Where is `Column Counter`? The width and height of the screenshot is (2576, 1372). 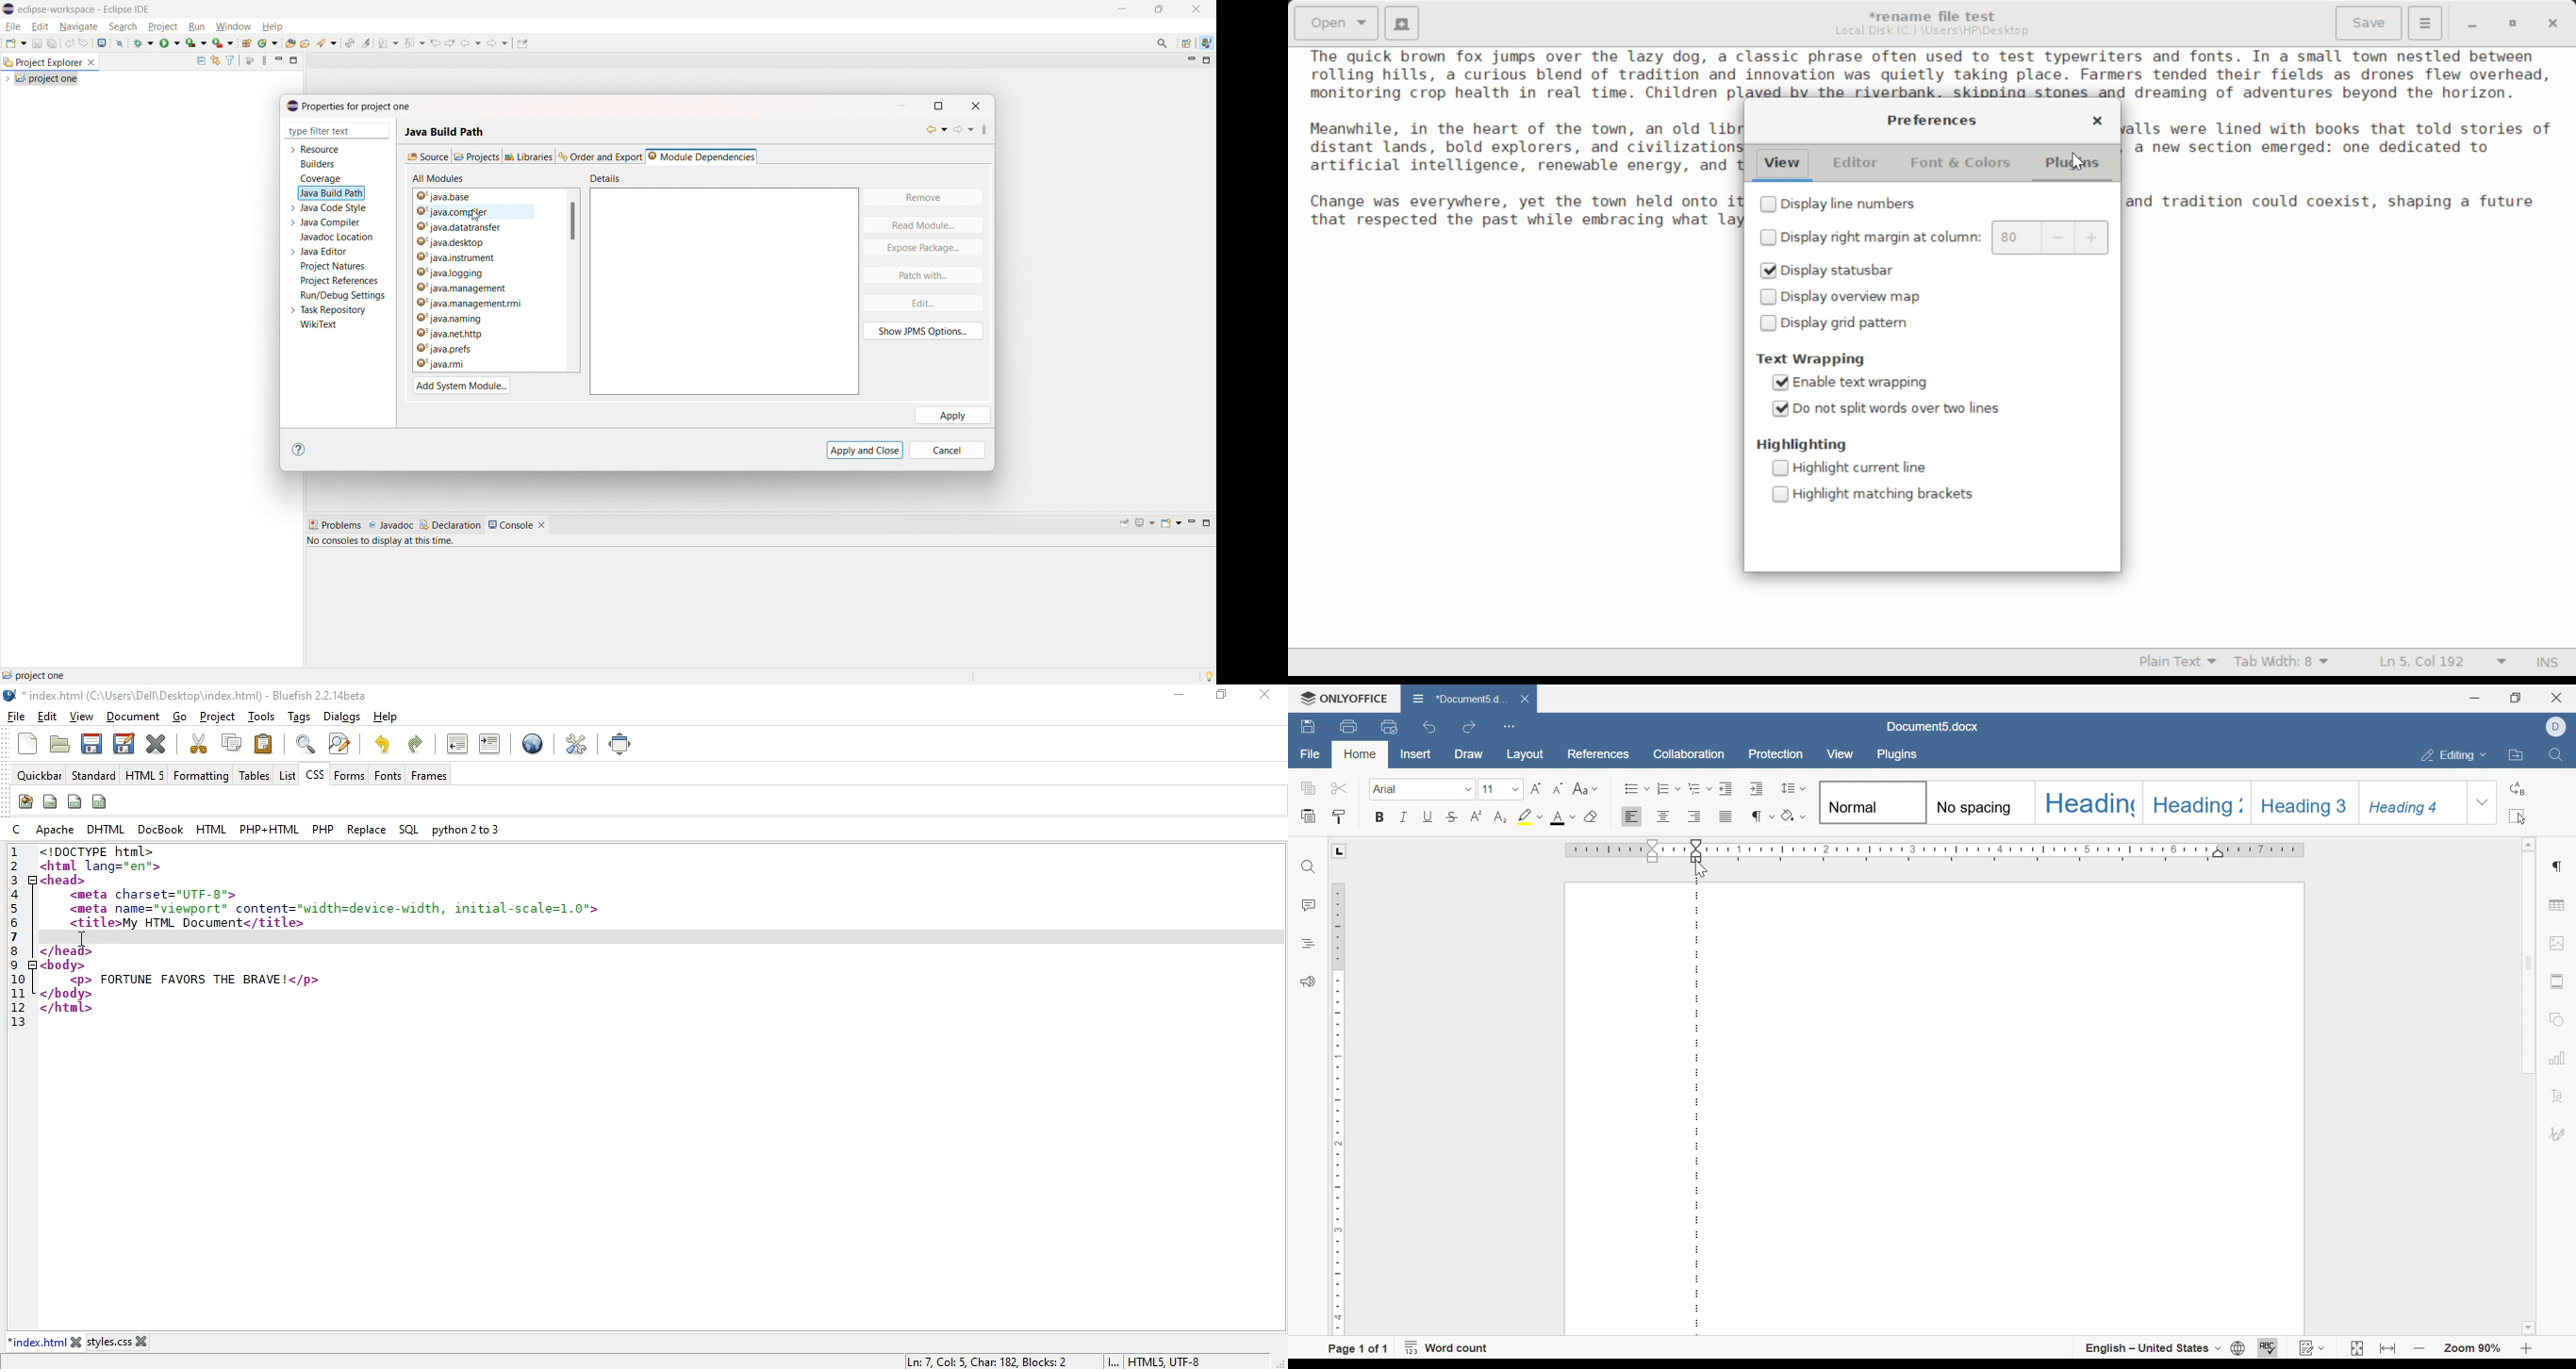
Column Counter is located at coordinates (2052, 238).